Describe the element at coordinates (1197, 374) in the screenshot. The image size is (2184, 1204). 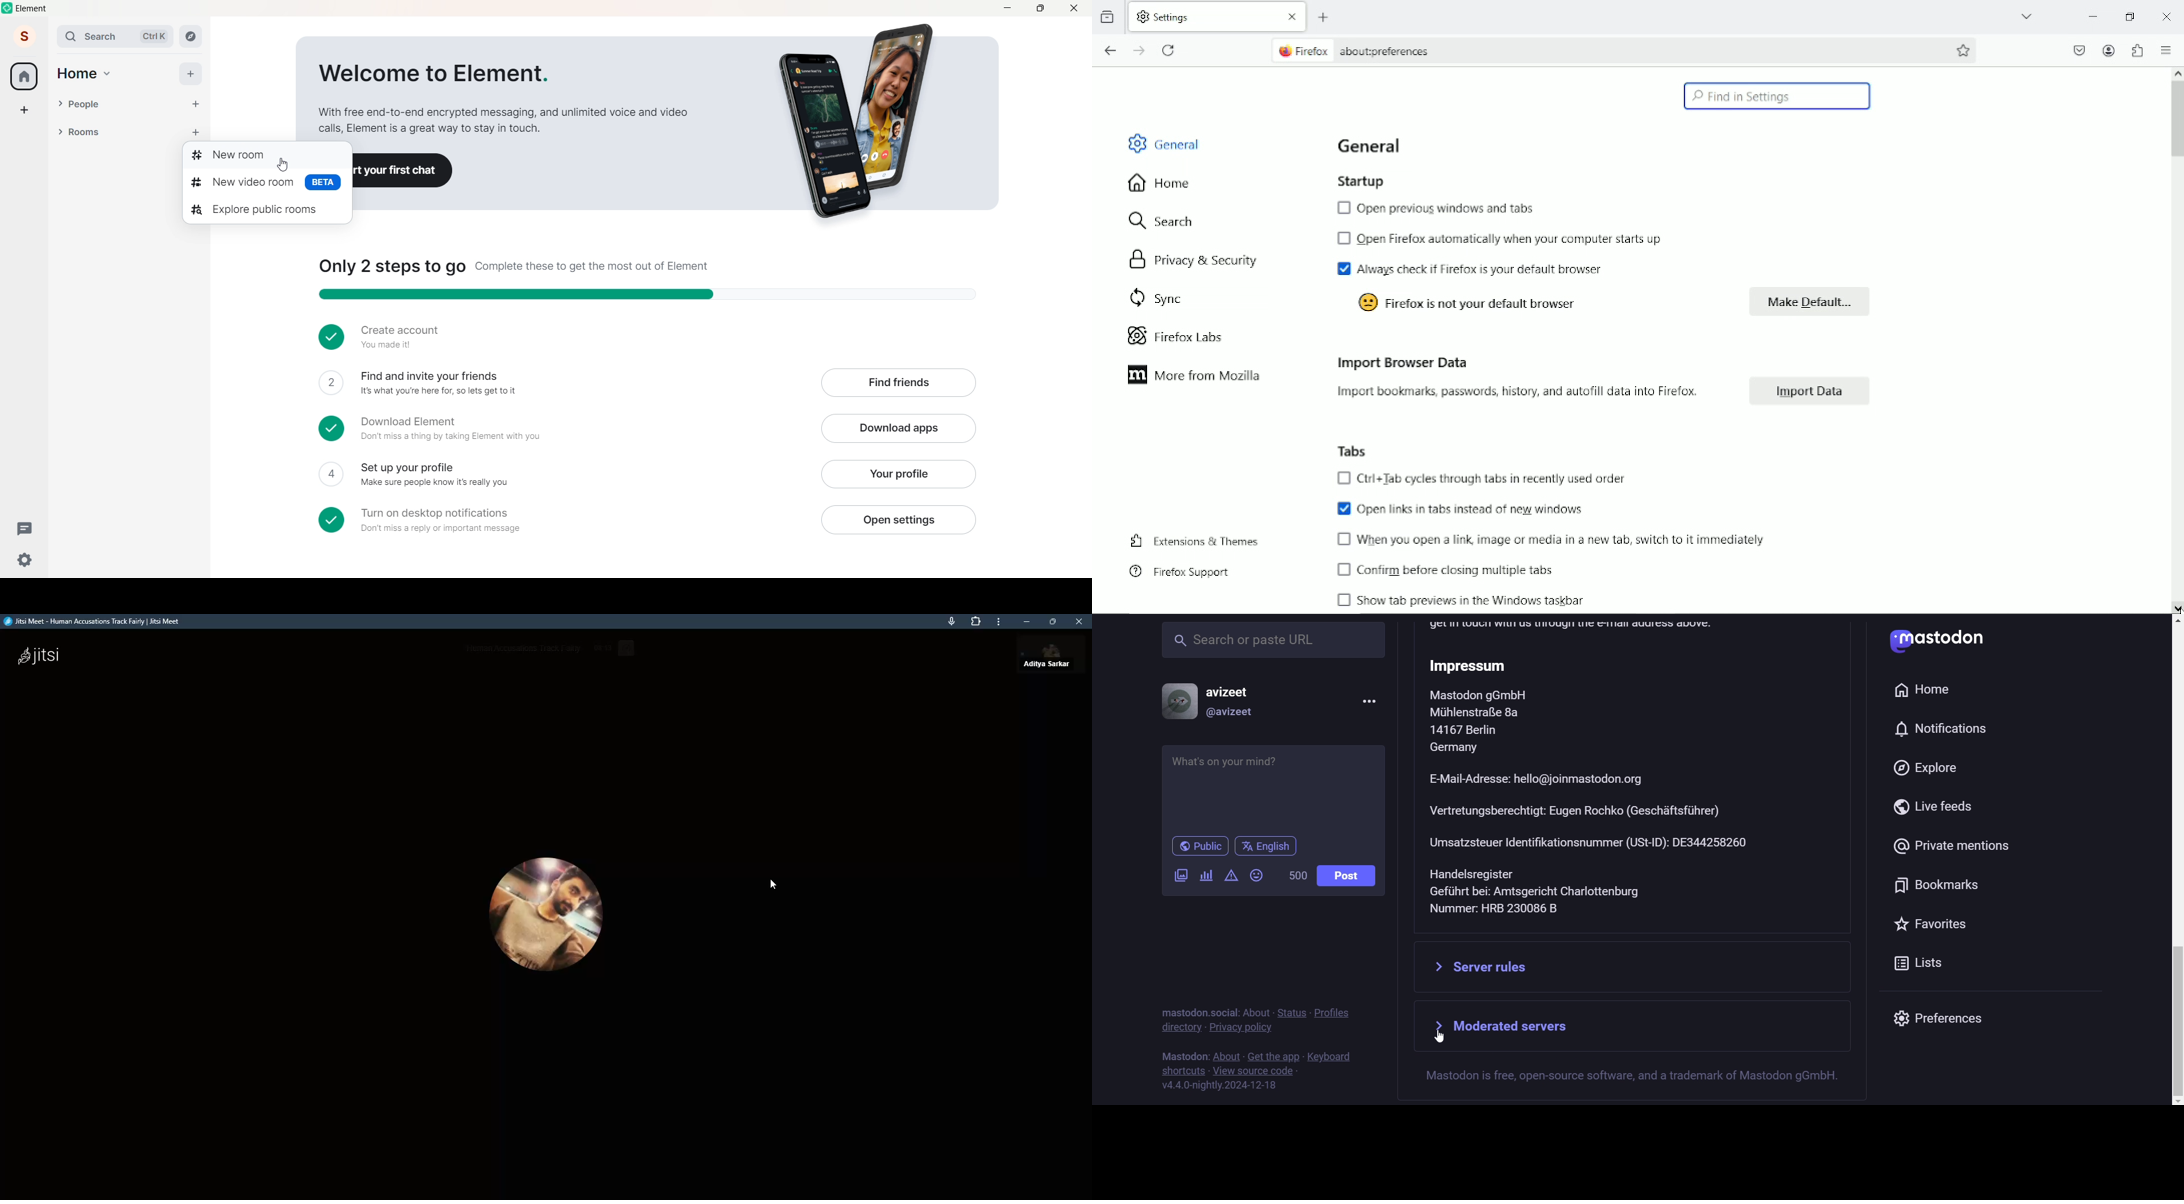
I see `More from mozilla` at that location.